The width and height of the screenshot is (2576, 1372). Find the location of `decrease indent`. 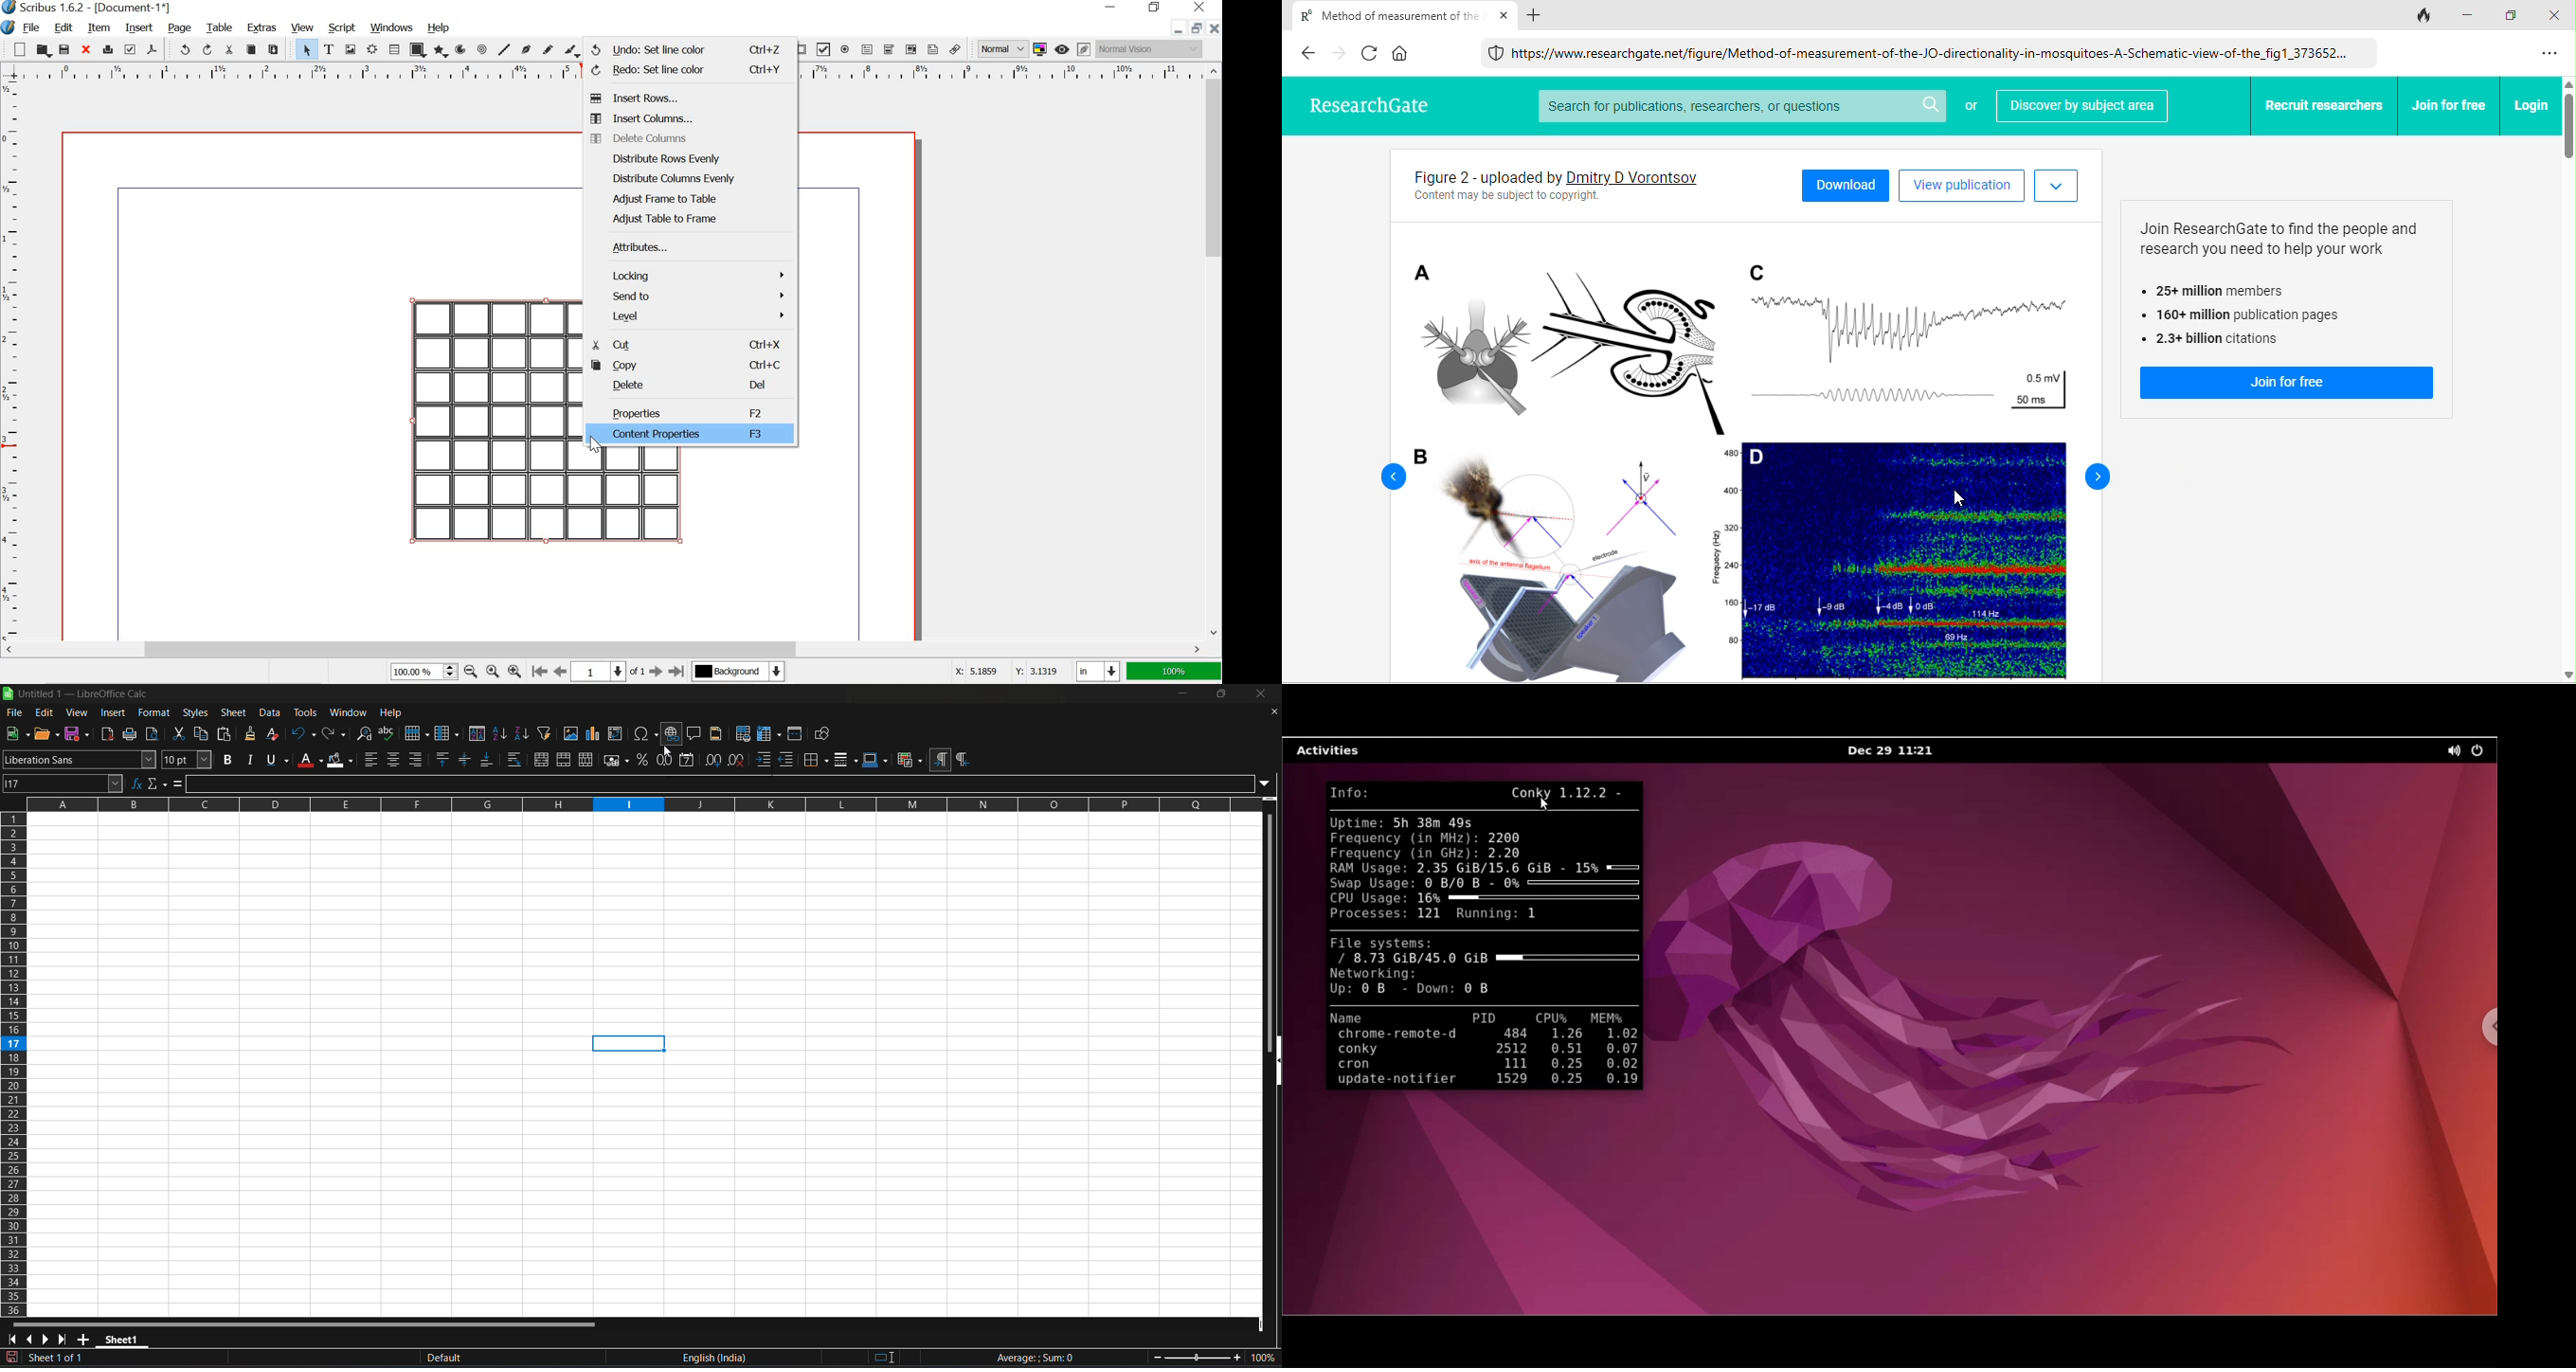

decrease indent is located at coordinates (788, 760).